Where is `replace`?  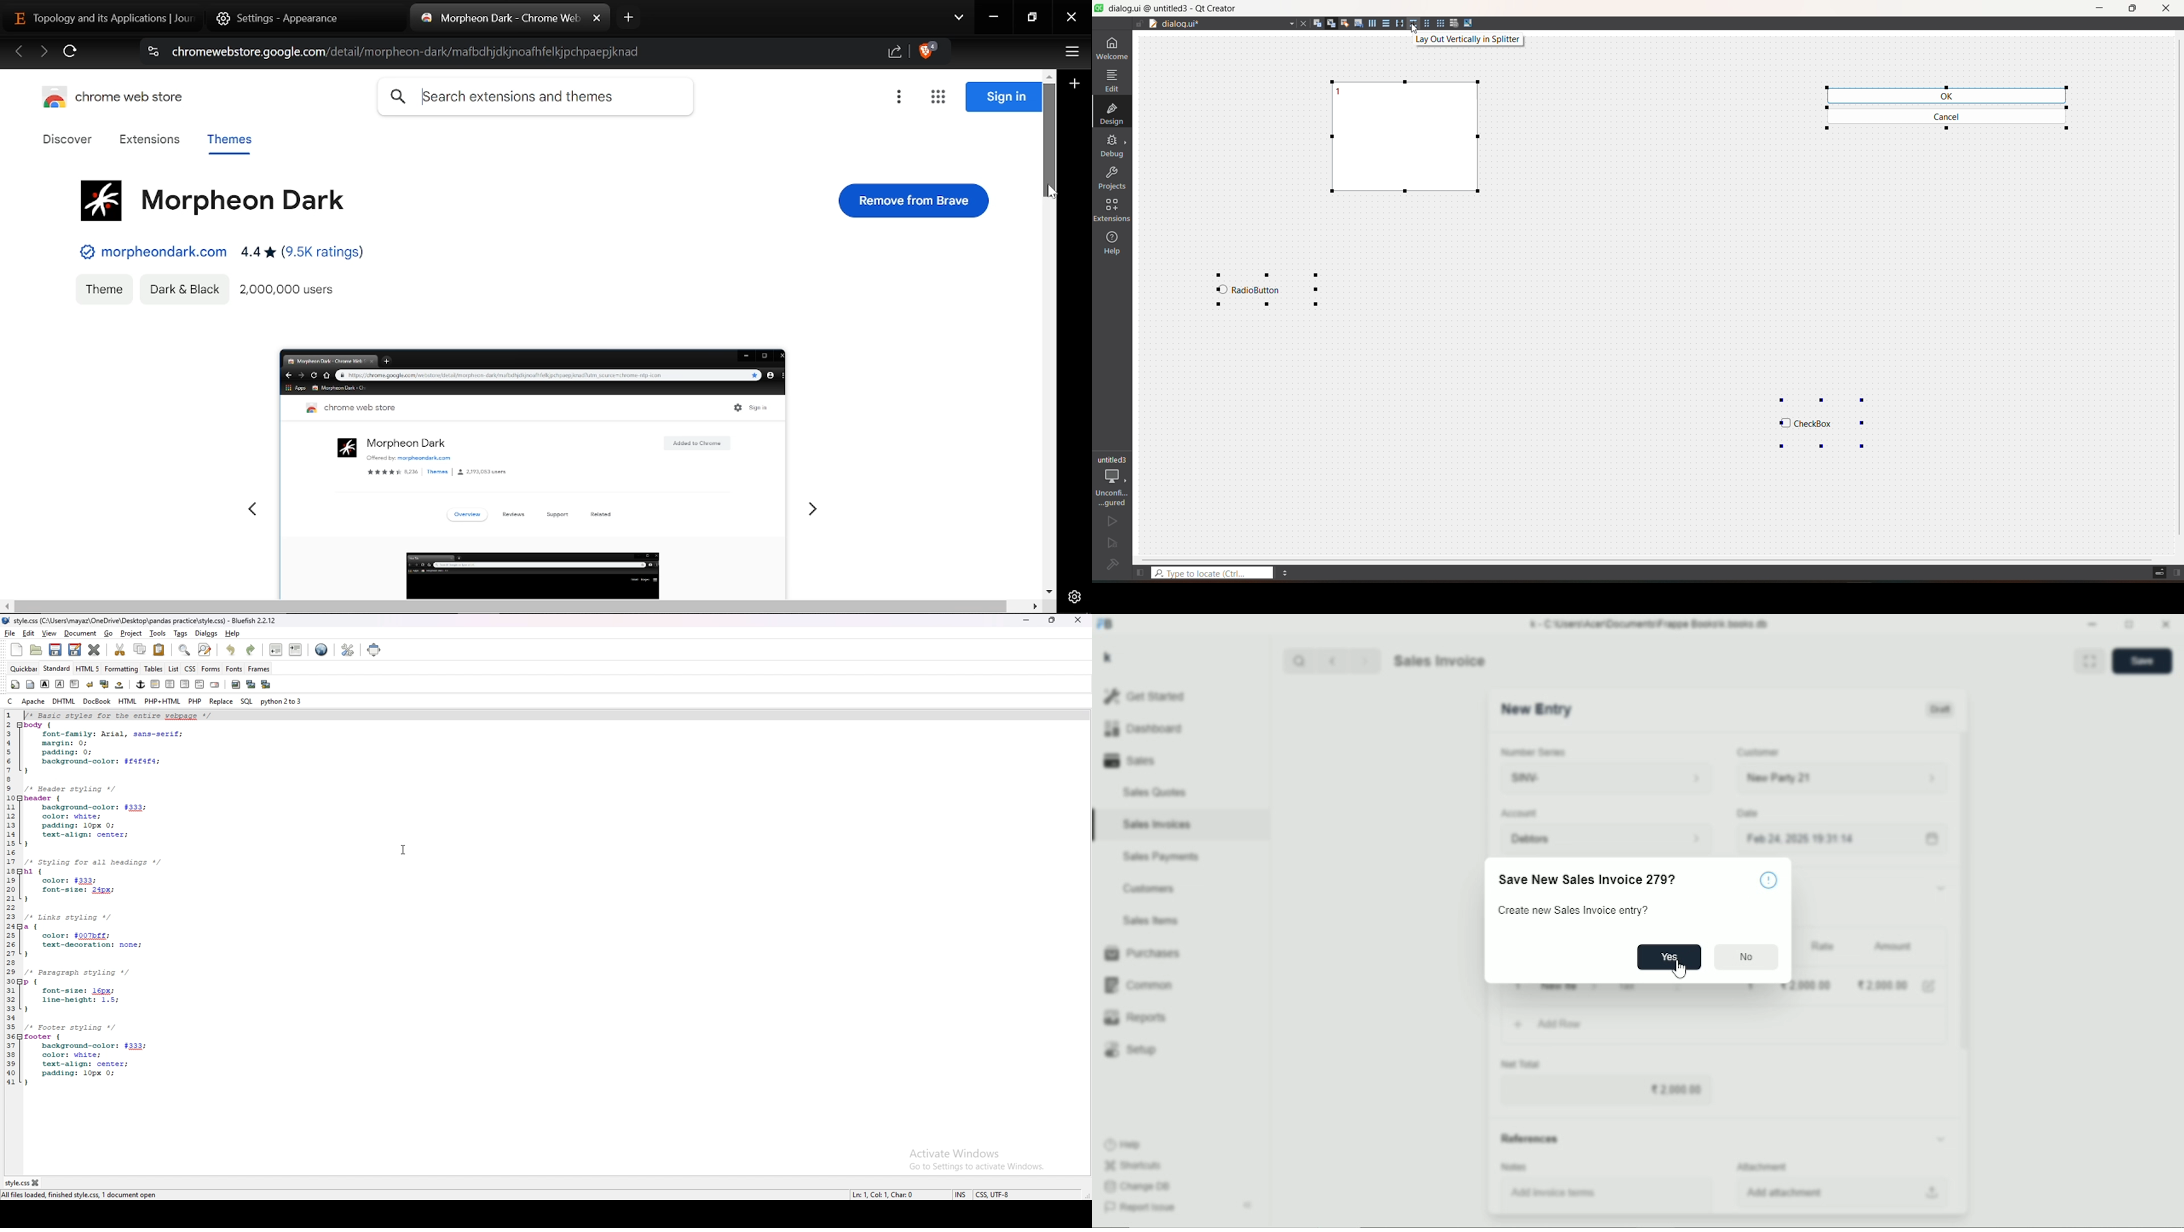 replace is located at coordinates (222, 702).